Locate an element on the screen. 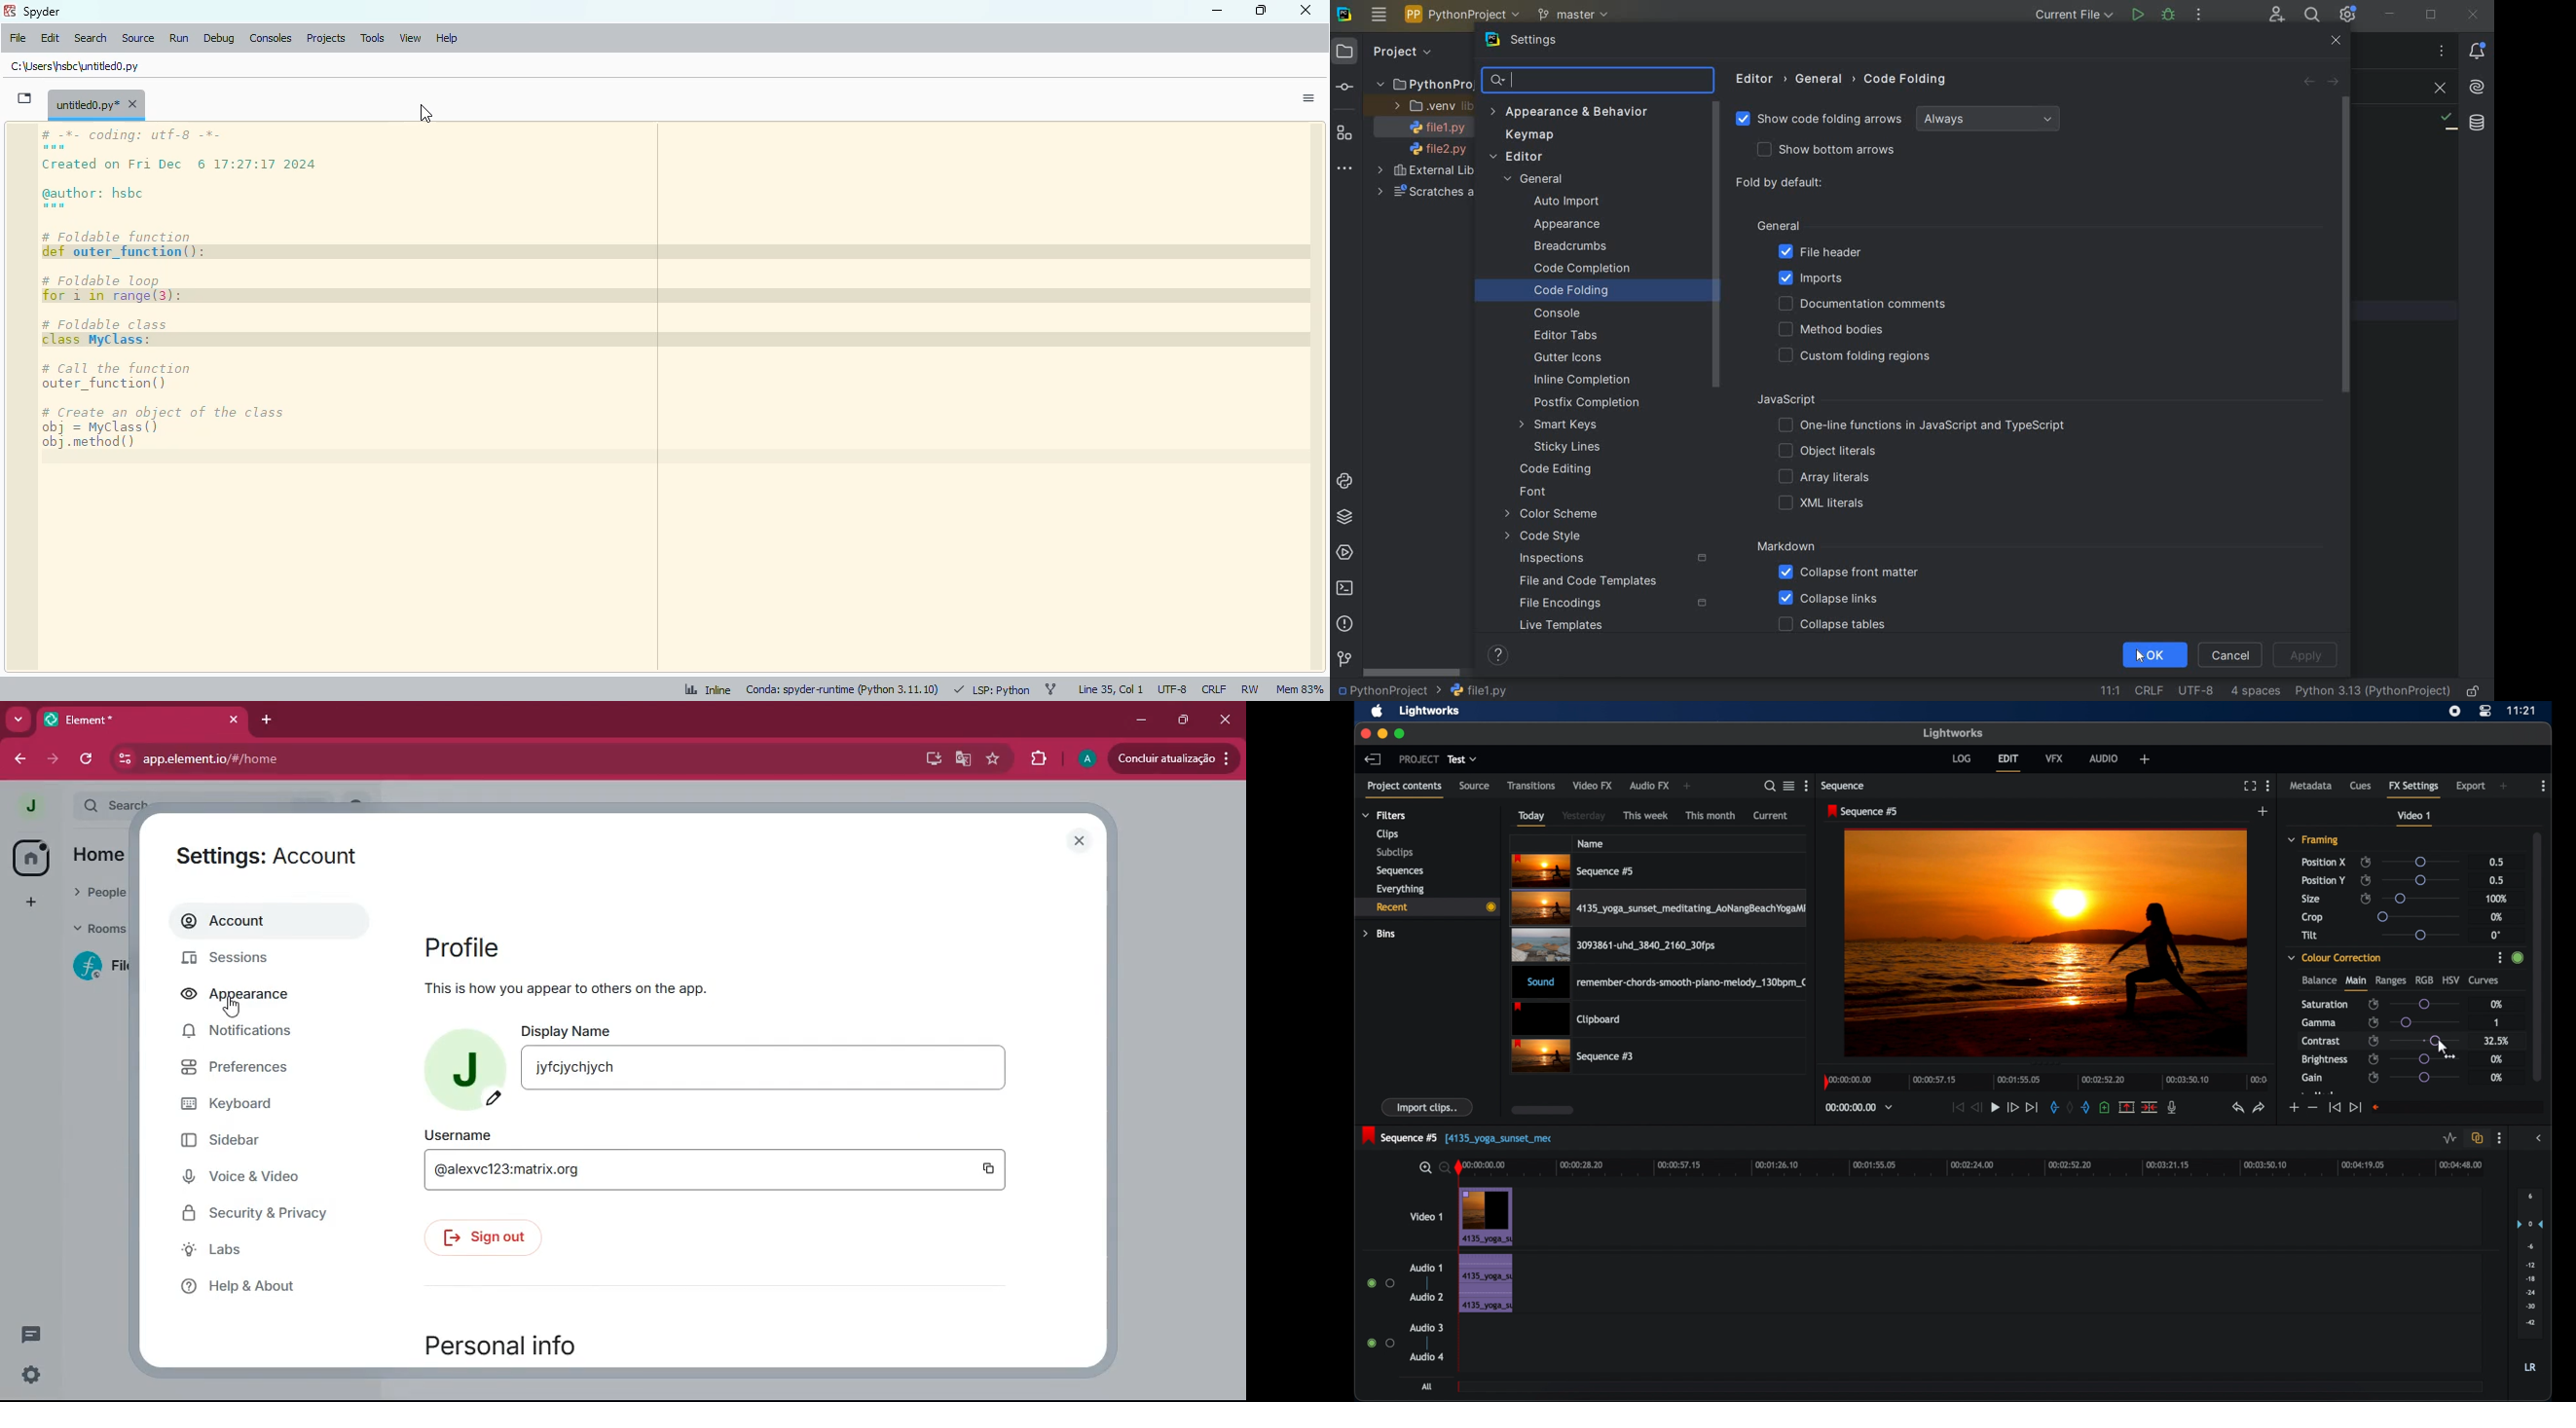 The width and height of the screenshot is (2576, 1428). 32.5% is located at coordinates (2497, 1040).